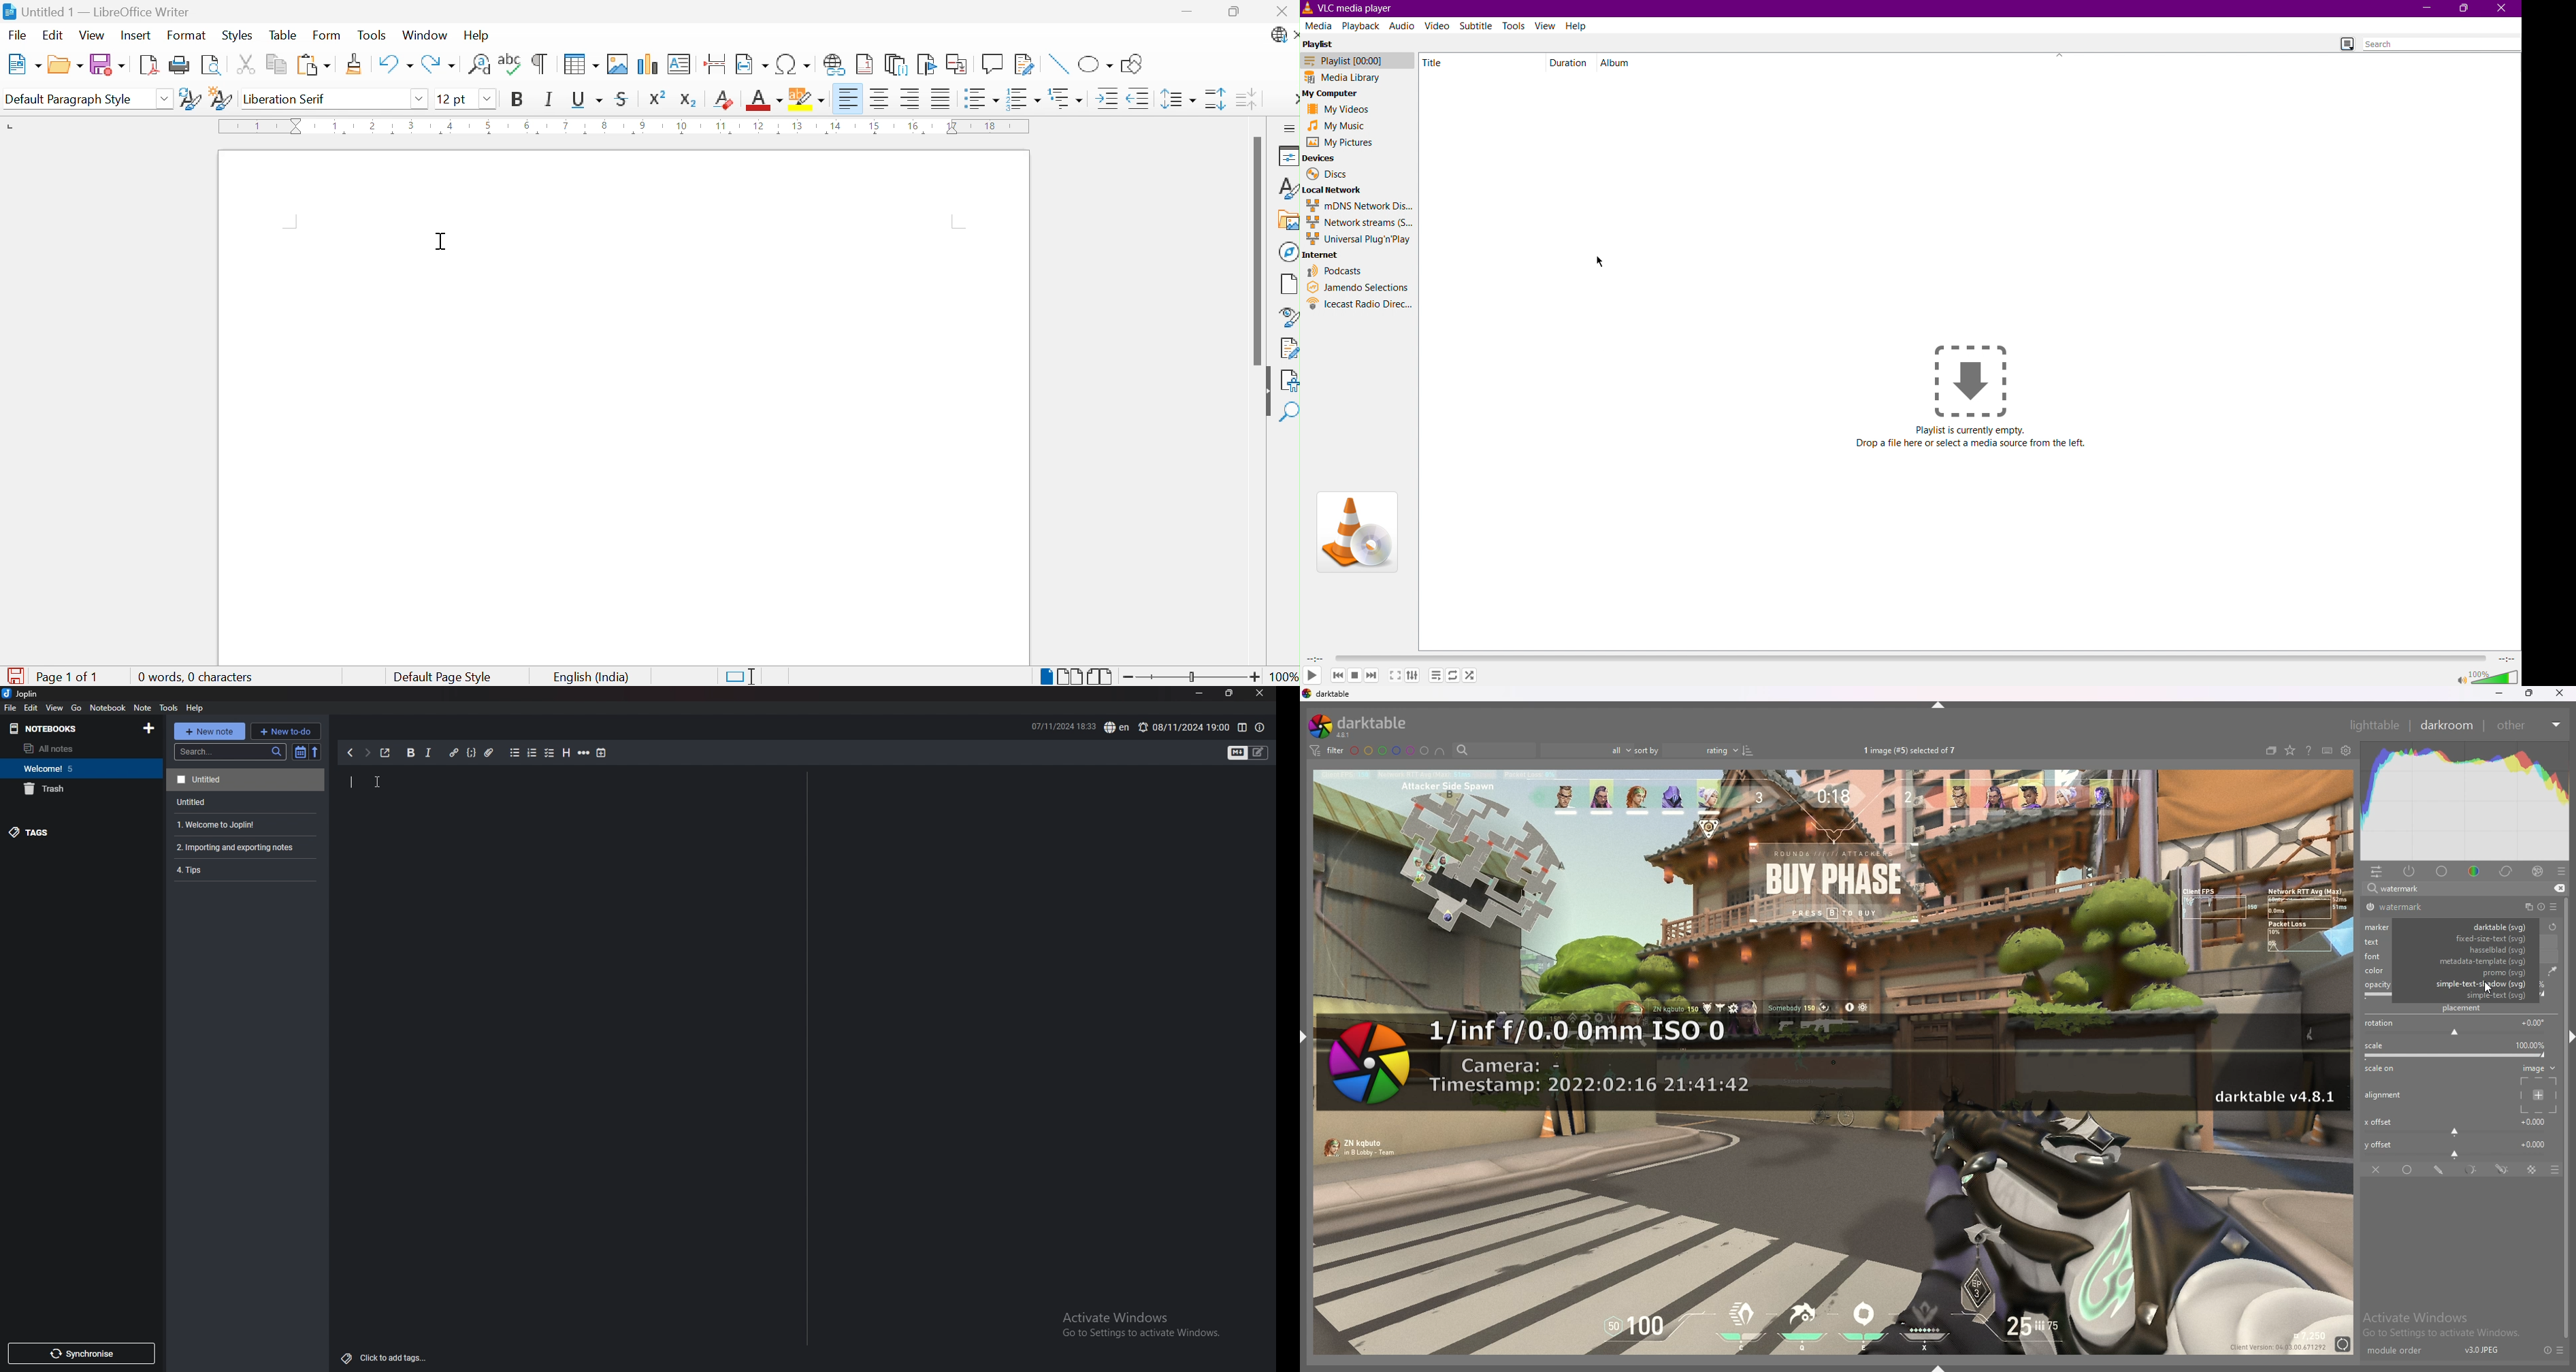 The width and height of the screenshot is (2576, 1372). What do you see at coordinates (2563, 695) in the screenshot?
I see `Close` at bounding box center [2563, 695].